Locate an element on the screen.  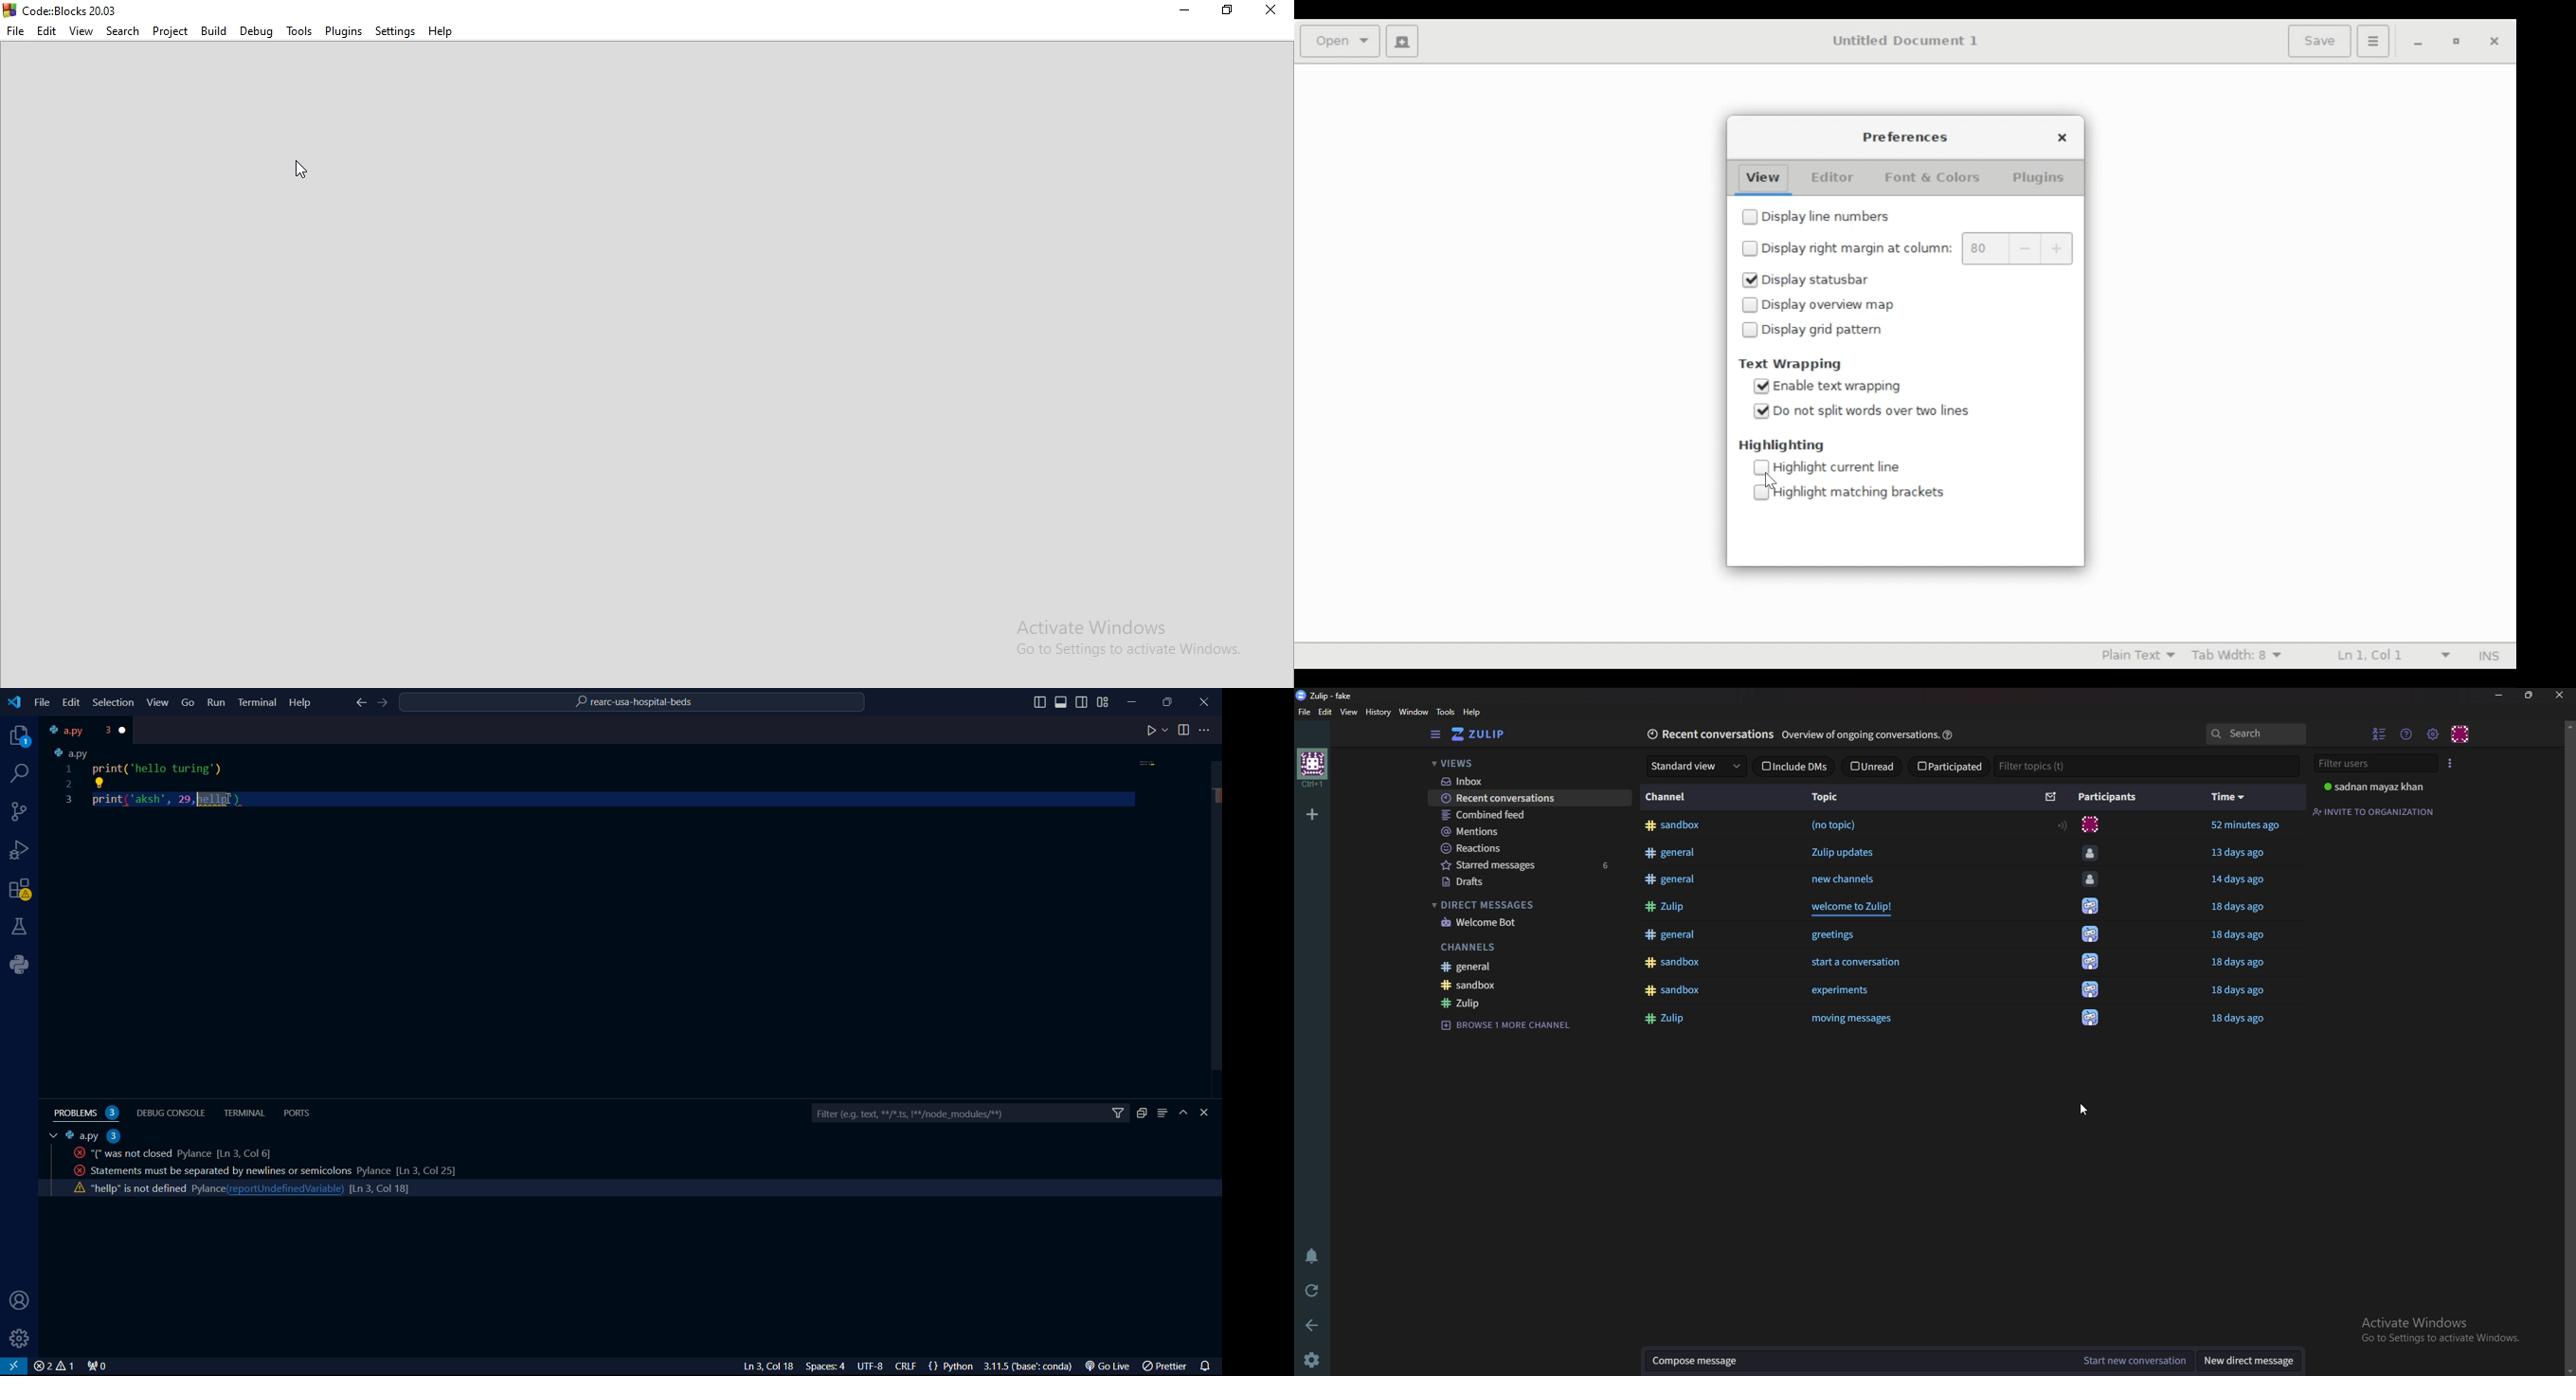
Run is located at coordinates (217, 705).